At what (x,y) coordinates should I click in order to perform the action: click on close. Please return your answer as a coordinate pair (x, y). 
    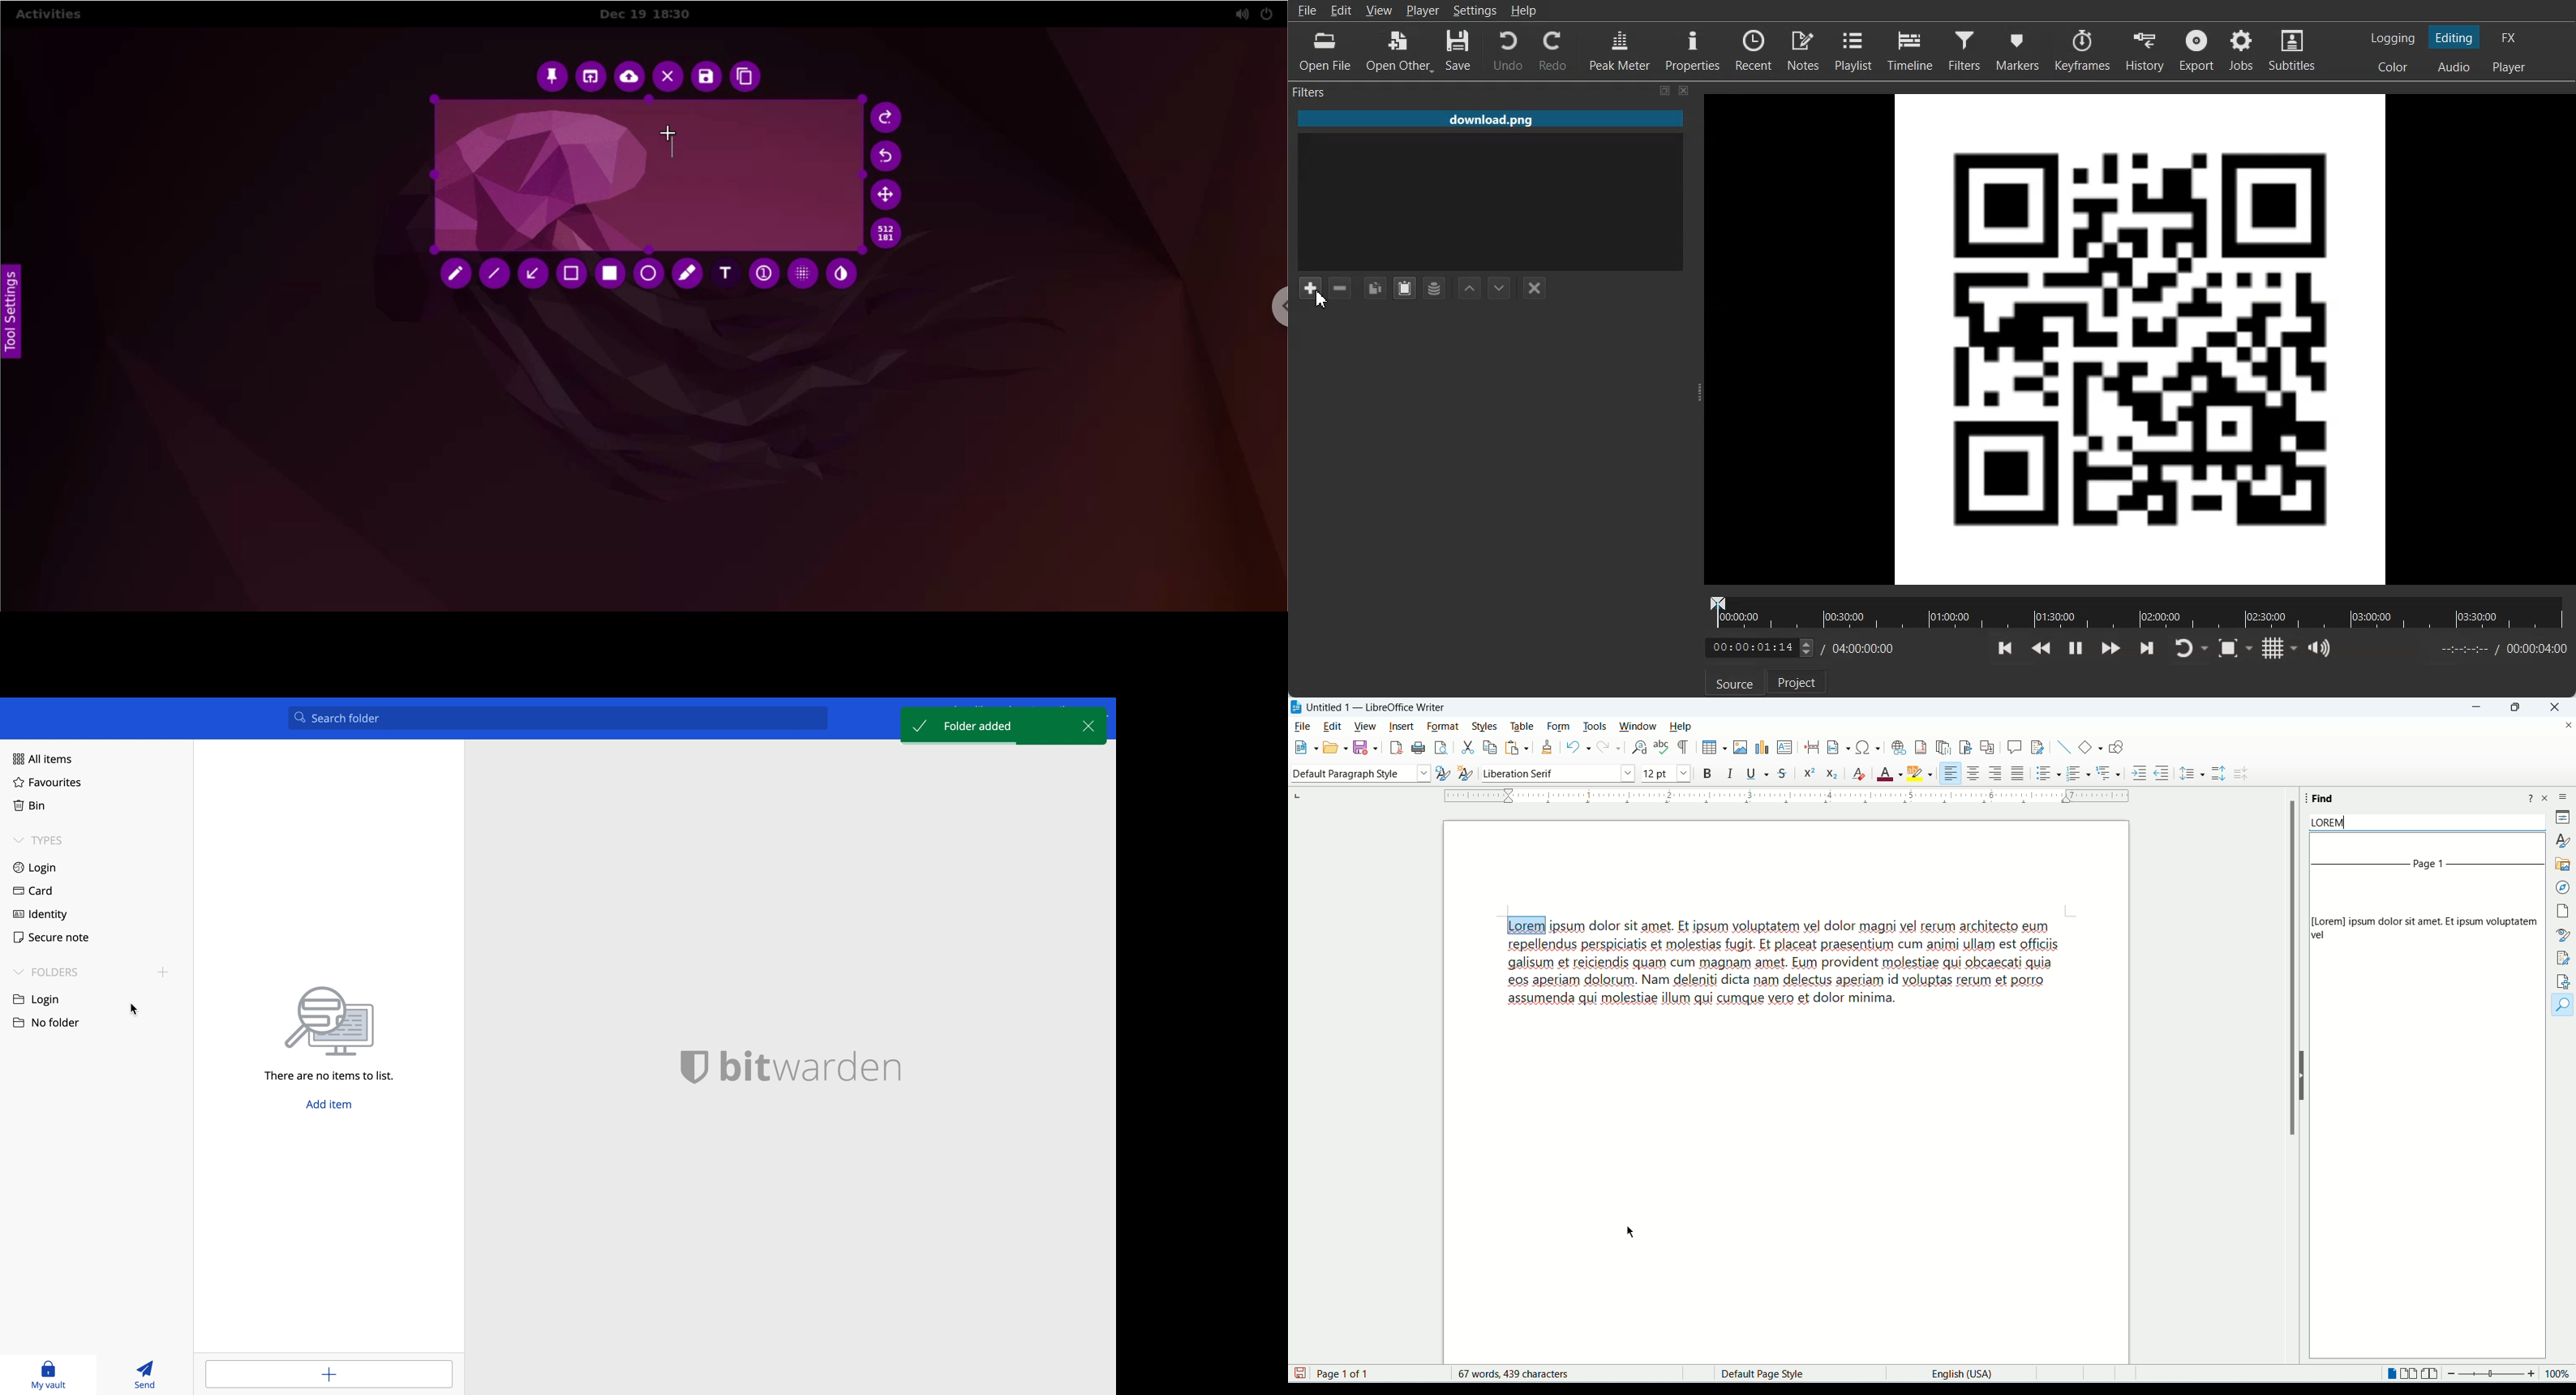
    Looking at the image, I should click on (2555, 708).